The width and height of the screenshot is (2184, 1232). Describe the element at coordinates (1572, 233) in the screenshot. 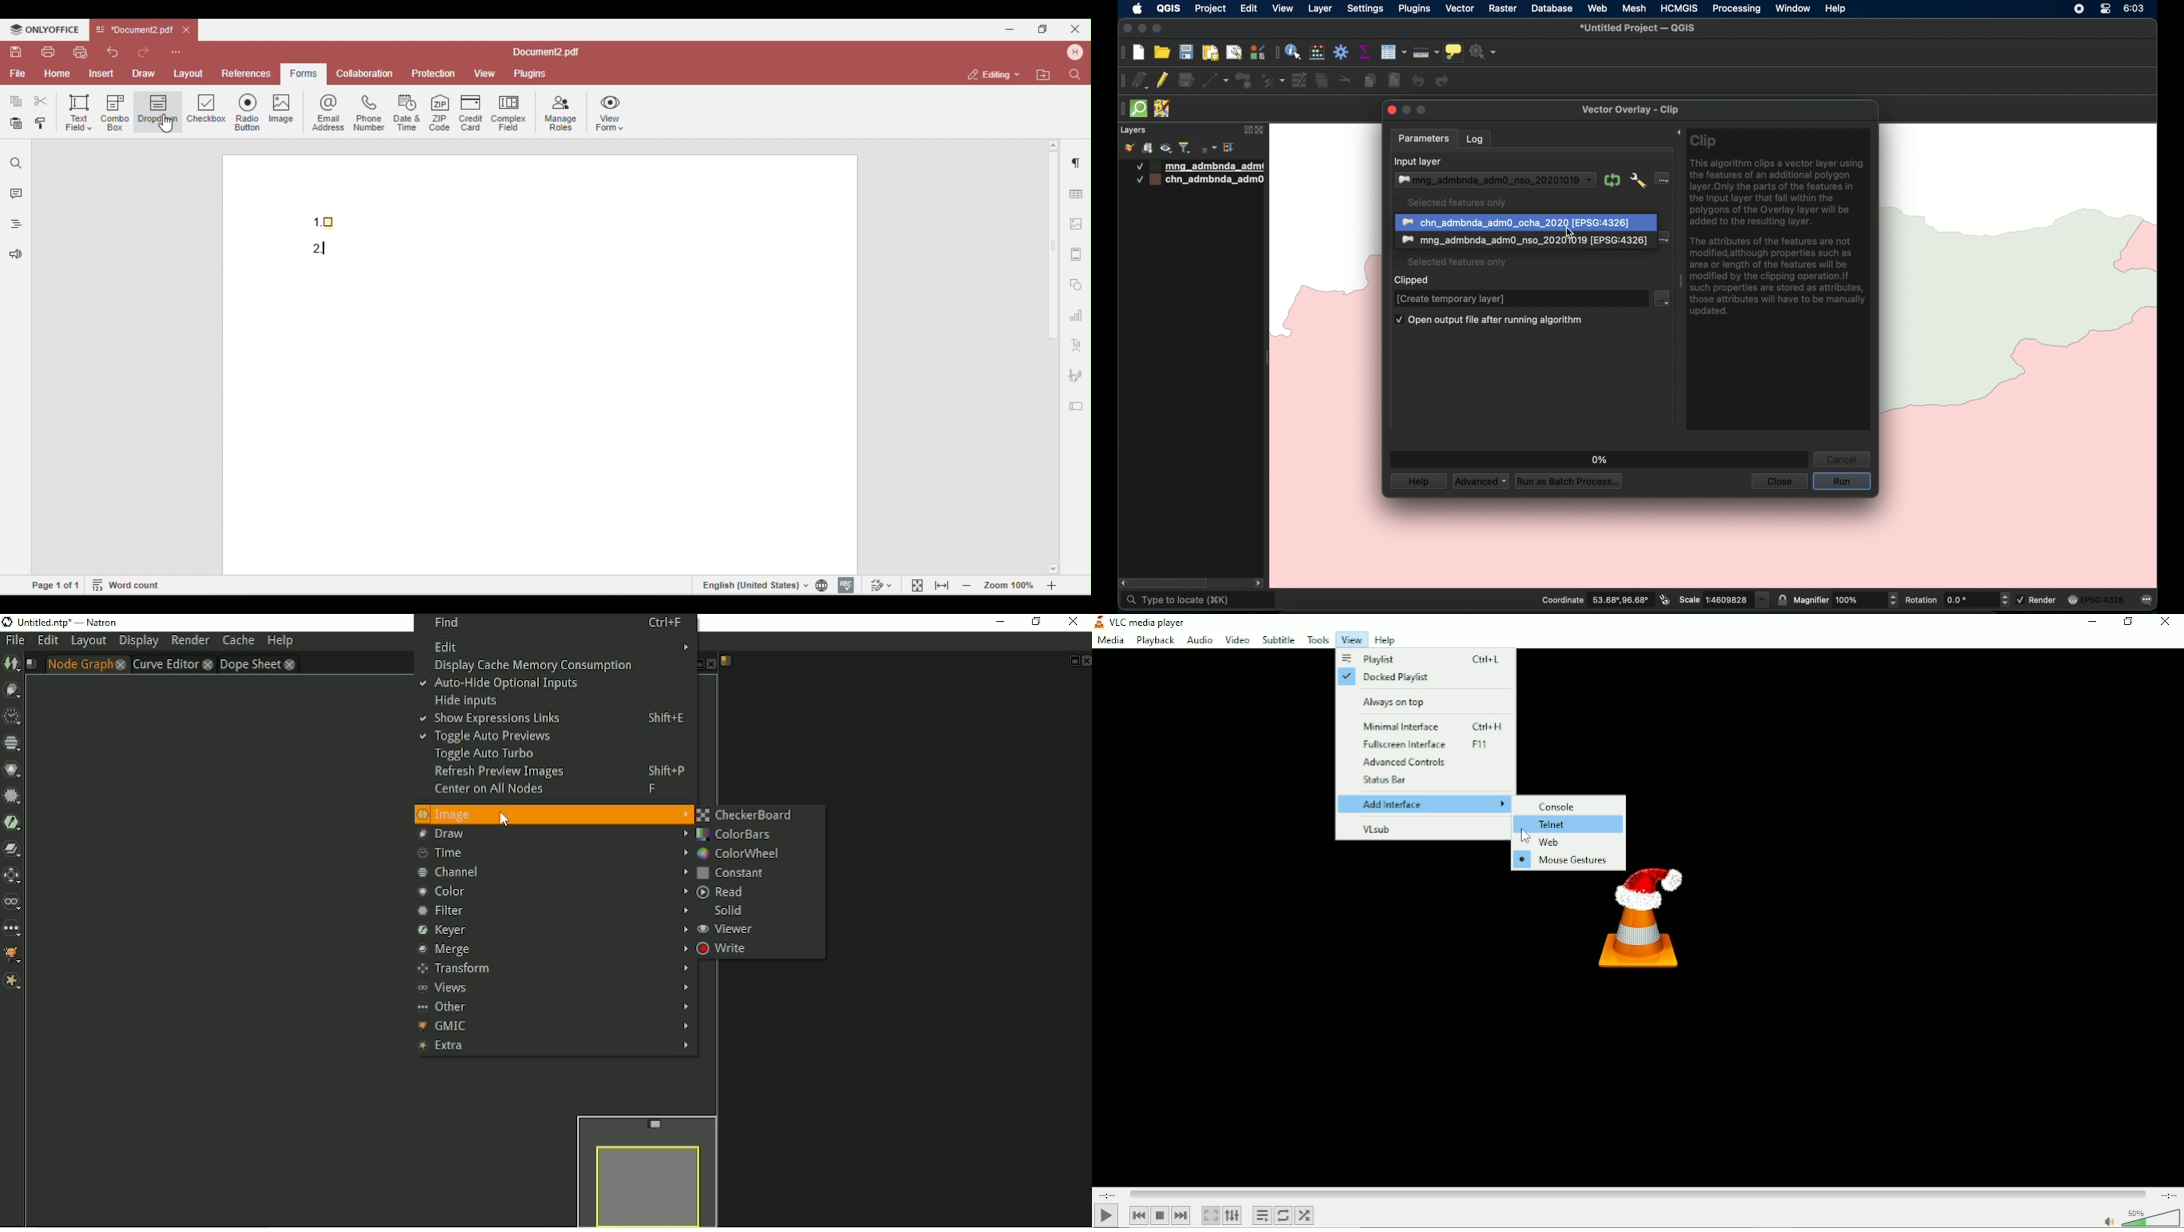

I see `cursor` at that location.